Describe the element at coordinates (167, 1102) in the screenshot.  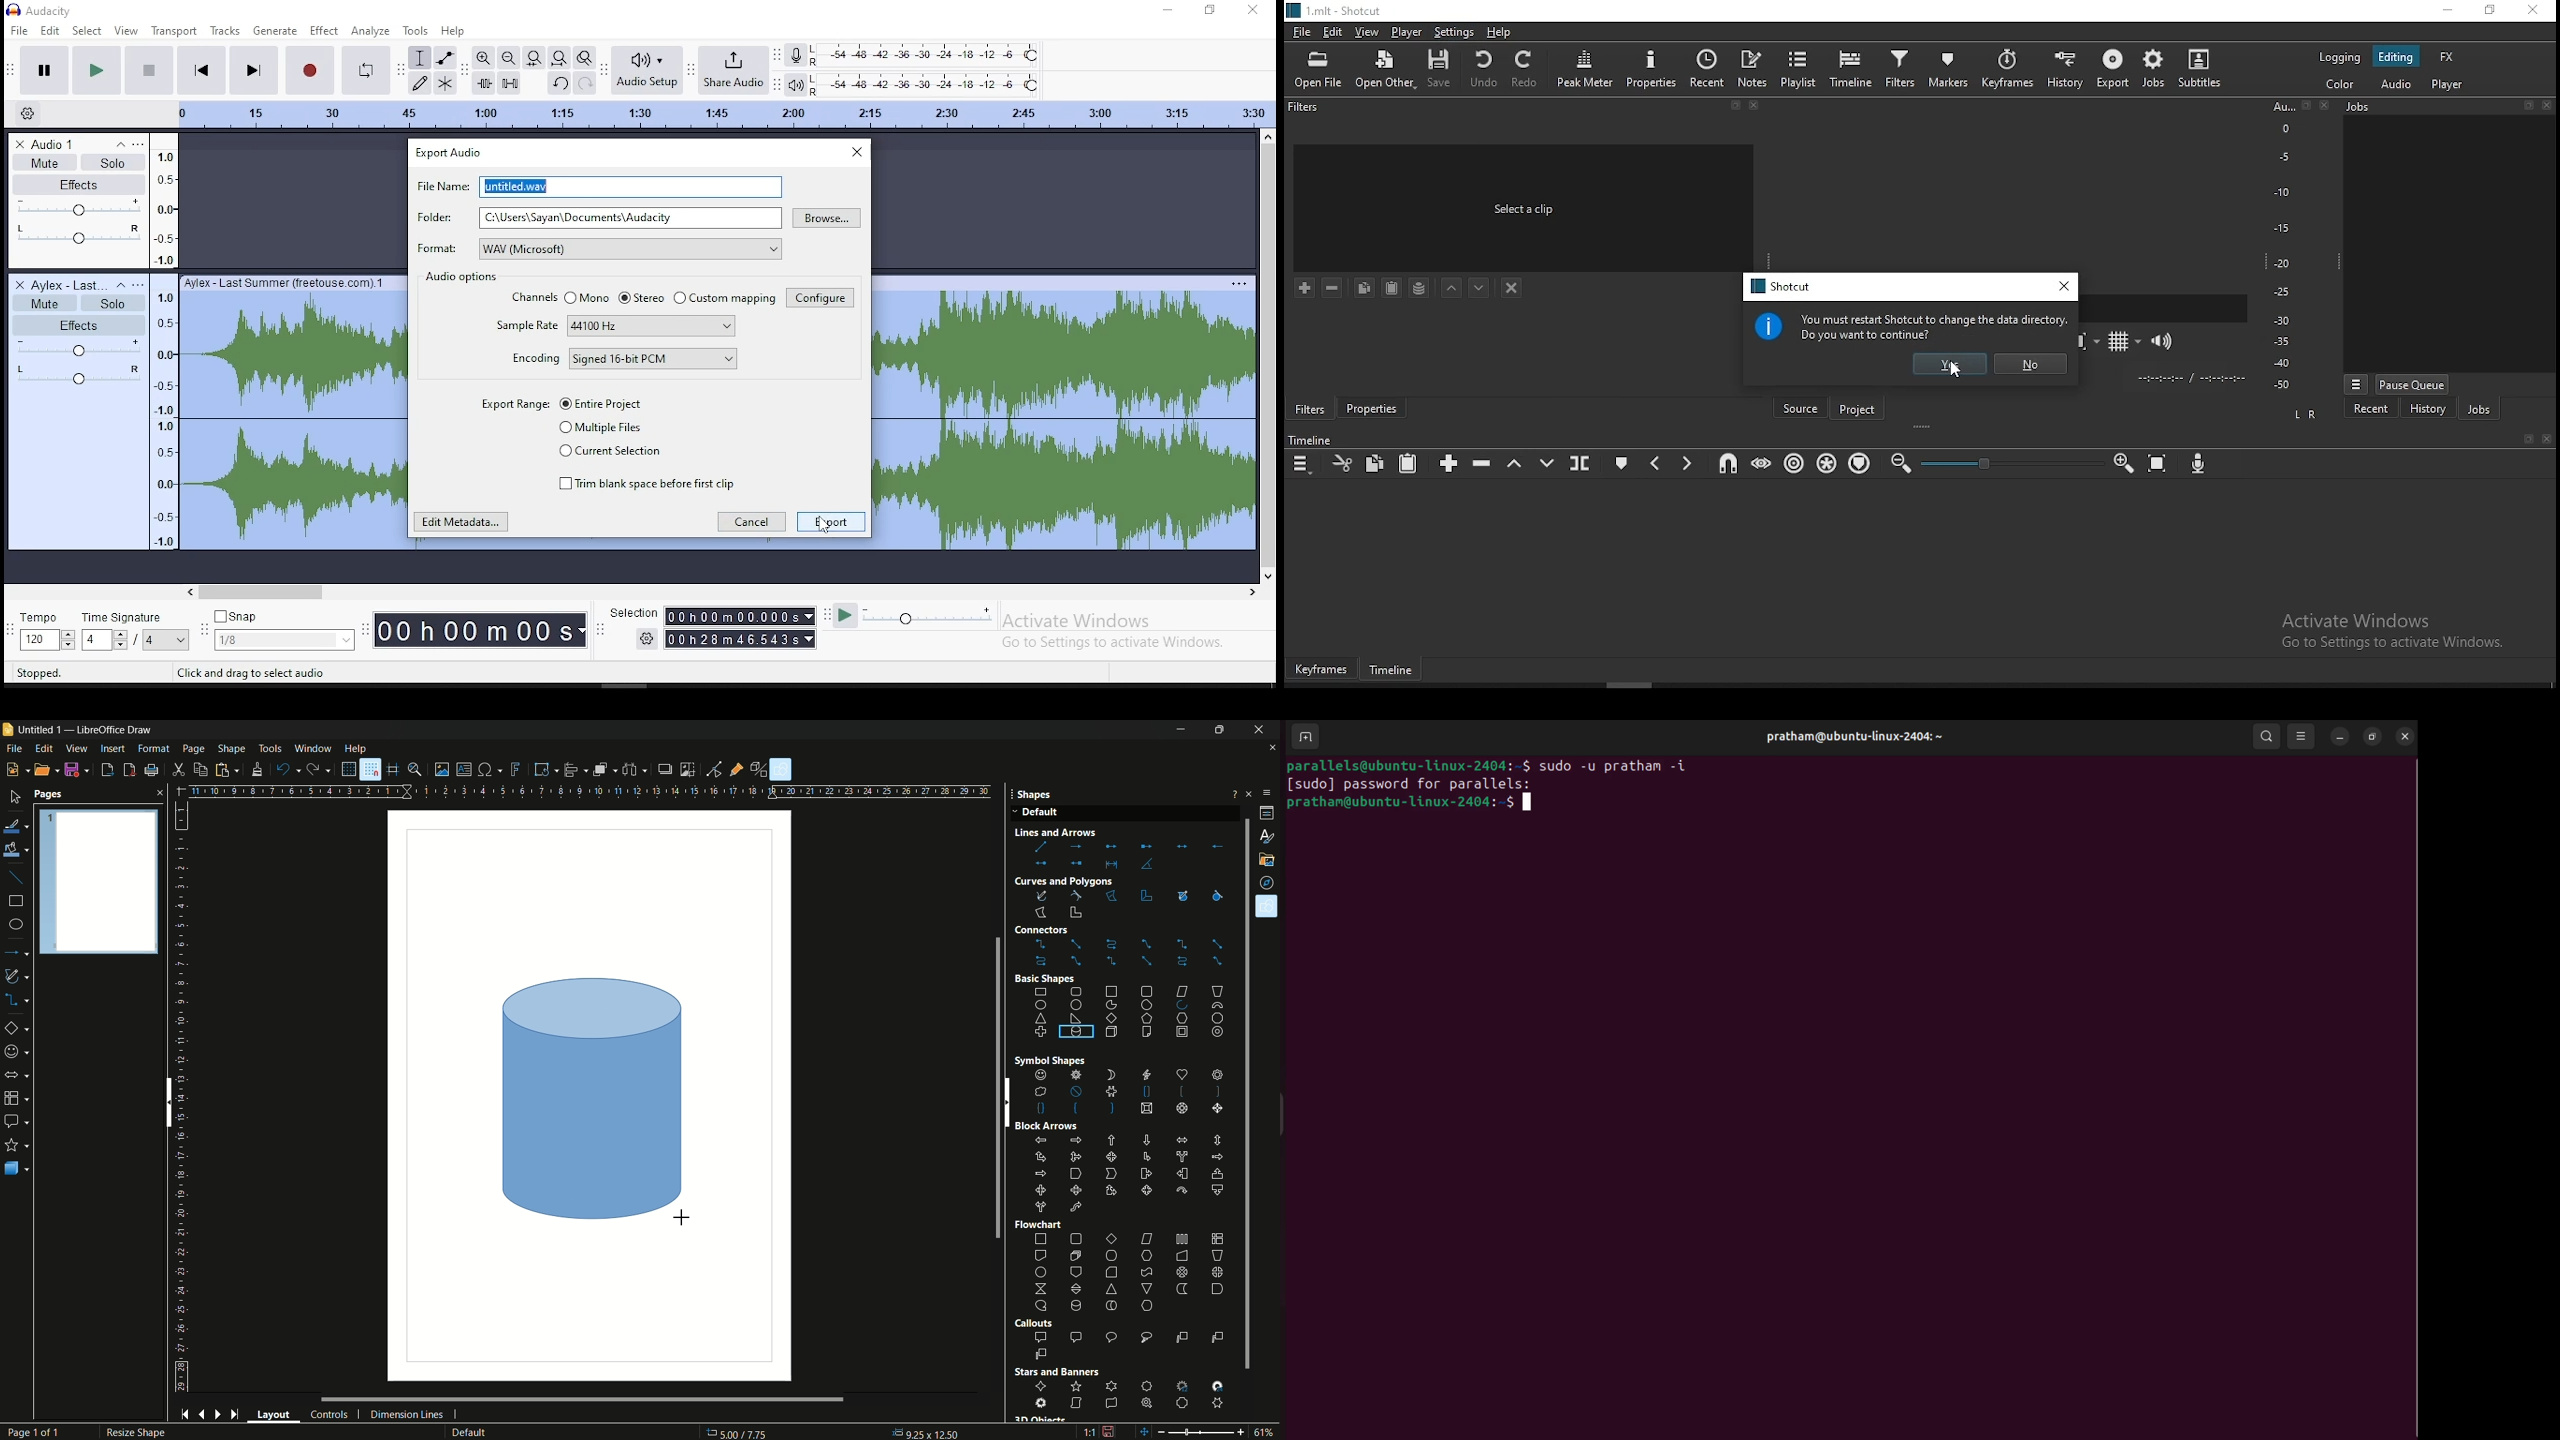
I see `scroll bar` at that location.